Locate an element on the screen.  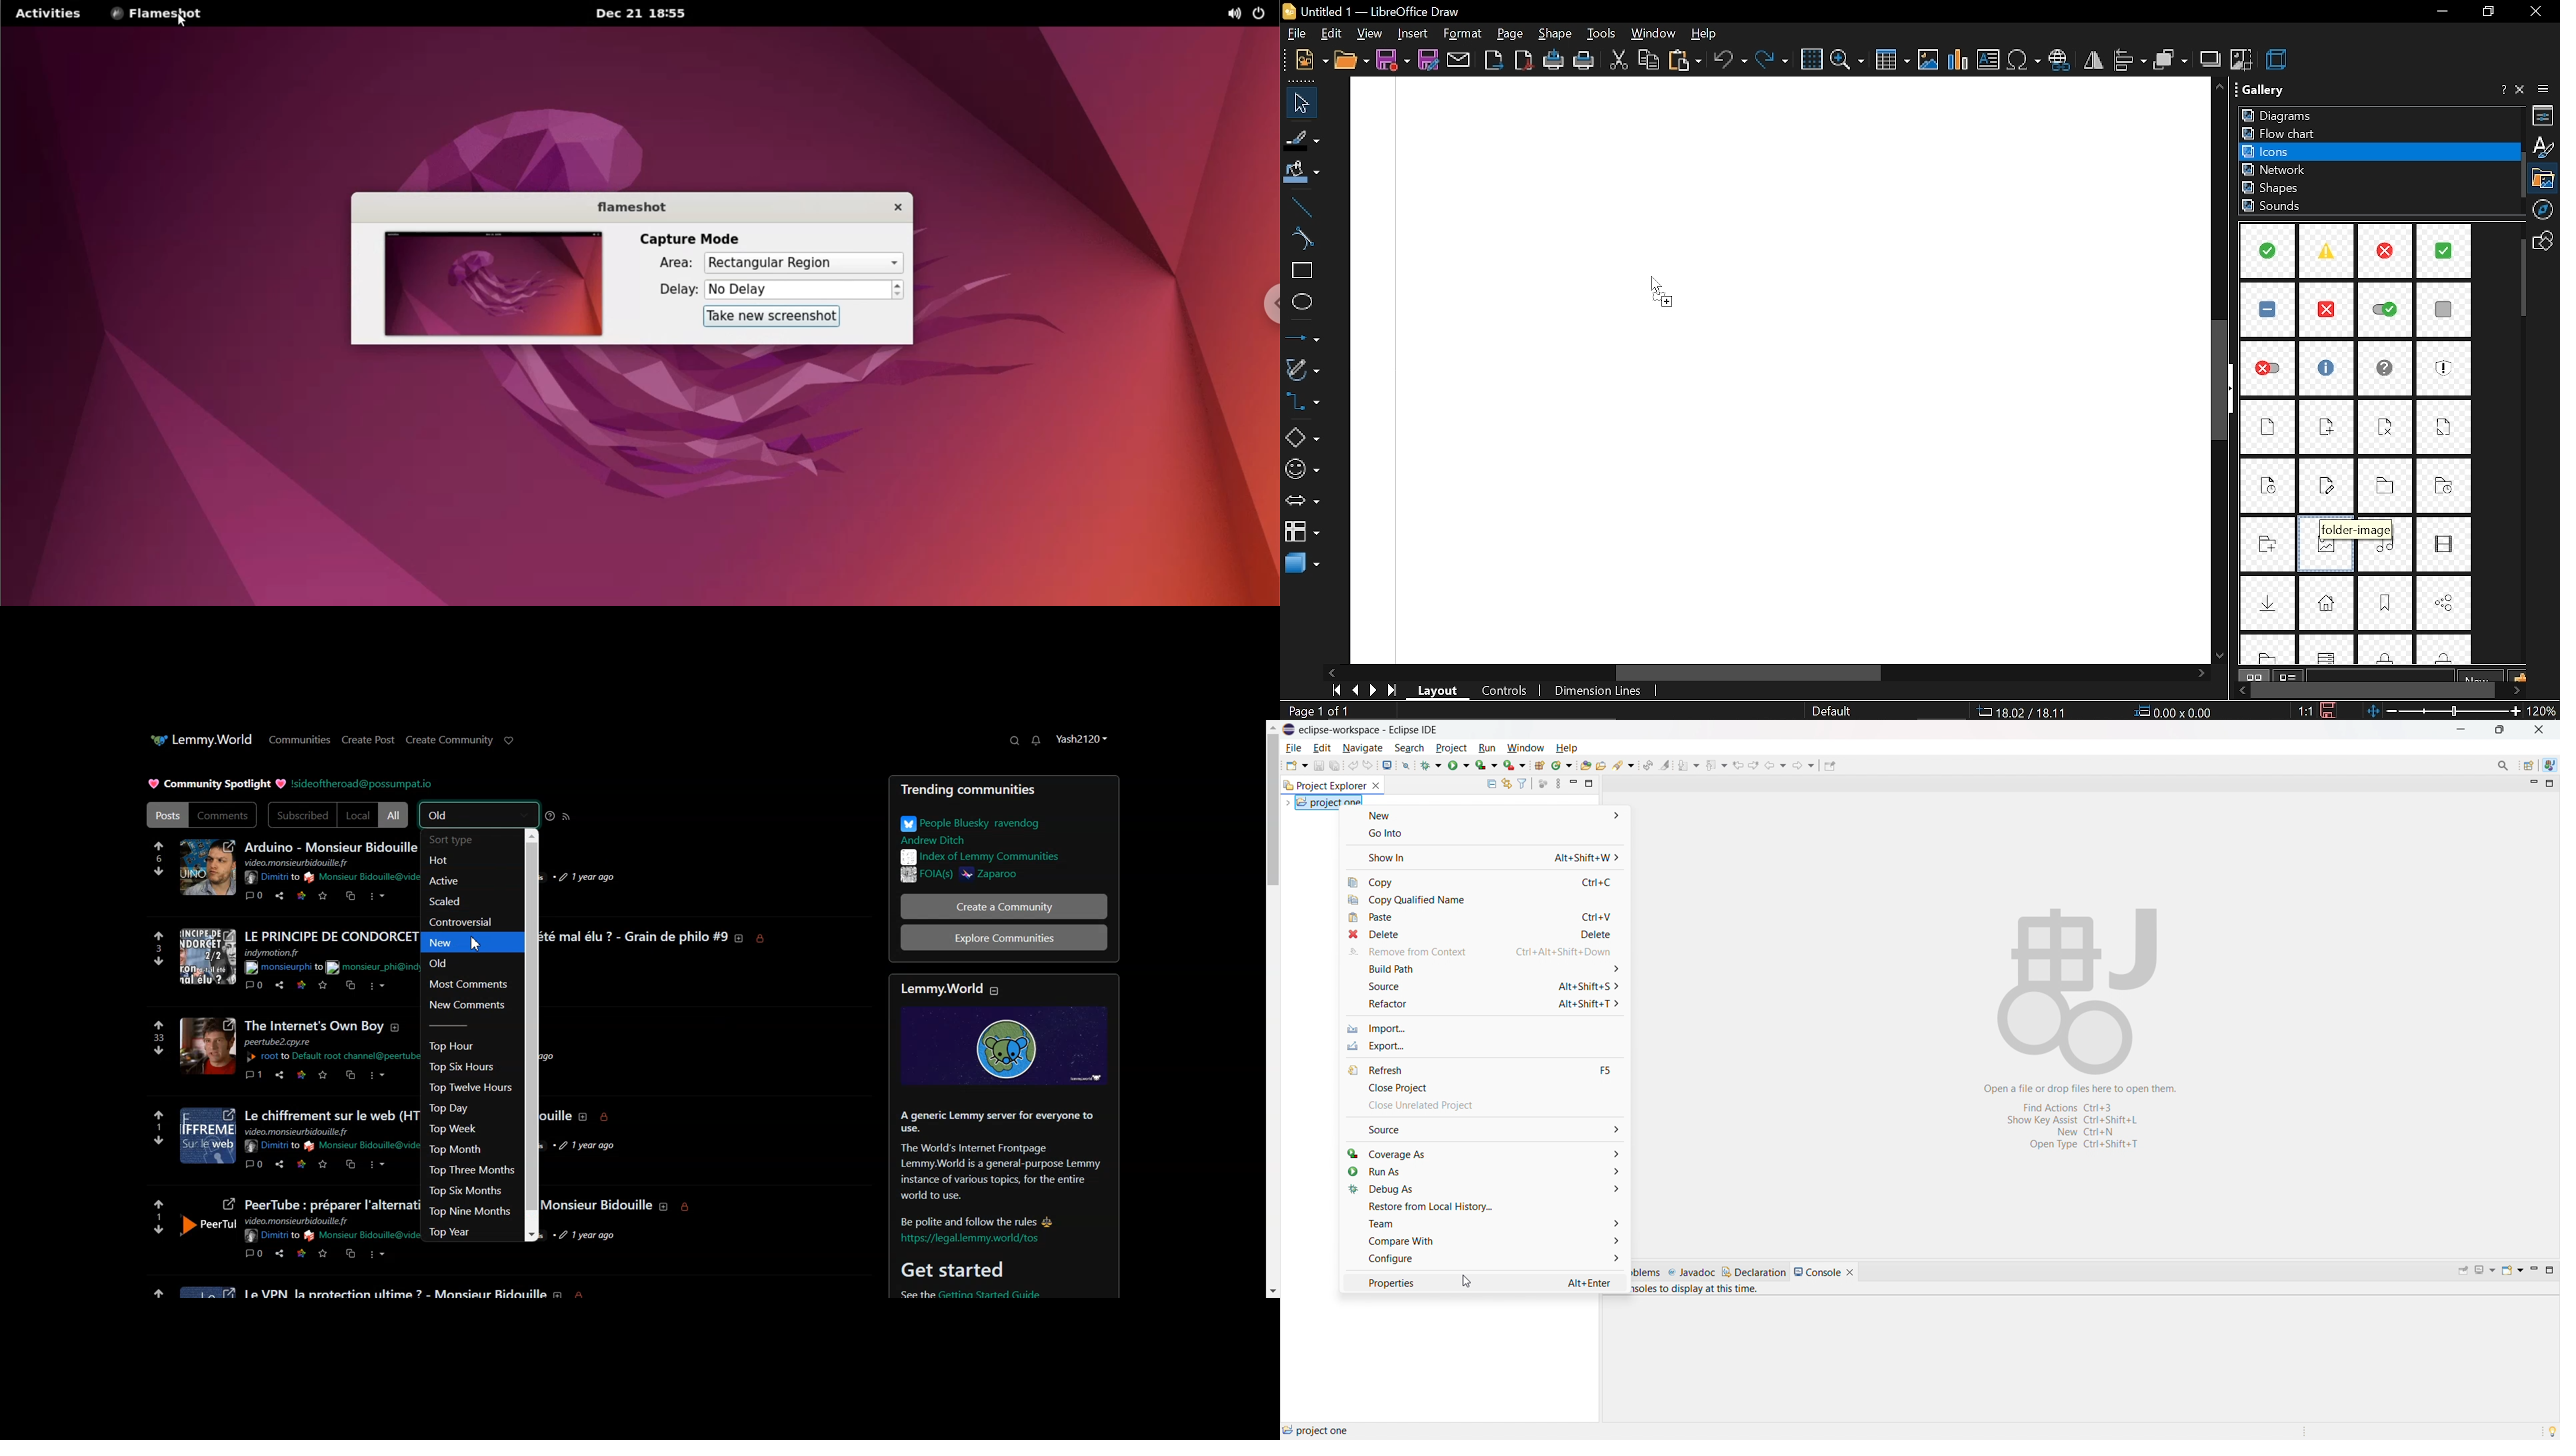
Create Post is located at coordinates (369, 740).